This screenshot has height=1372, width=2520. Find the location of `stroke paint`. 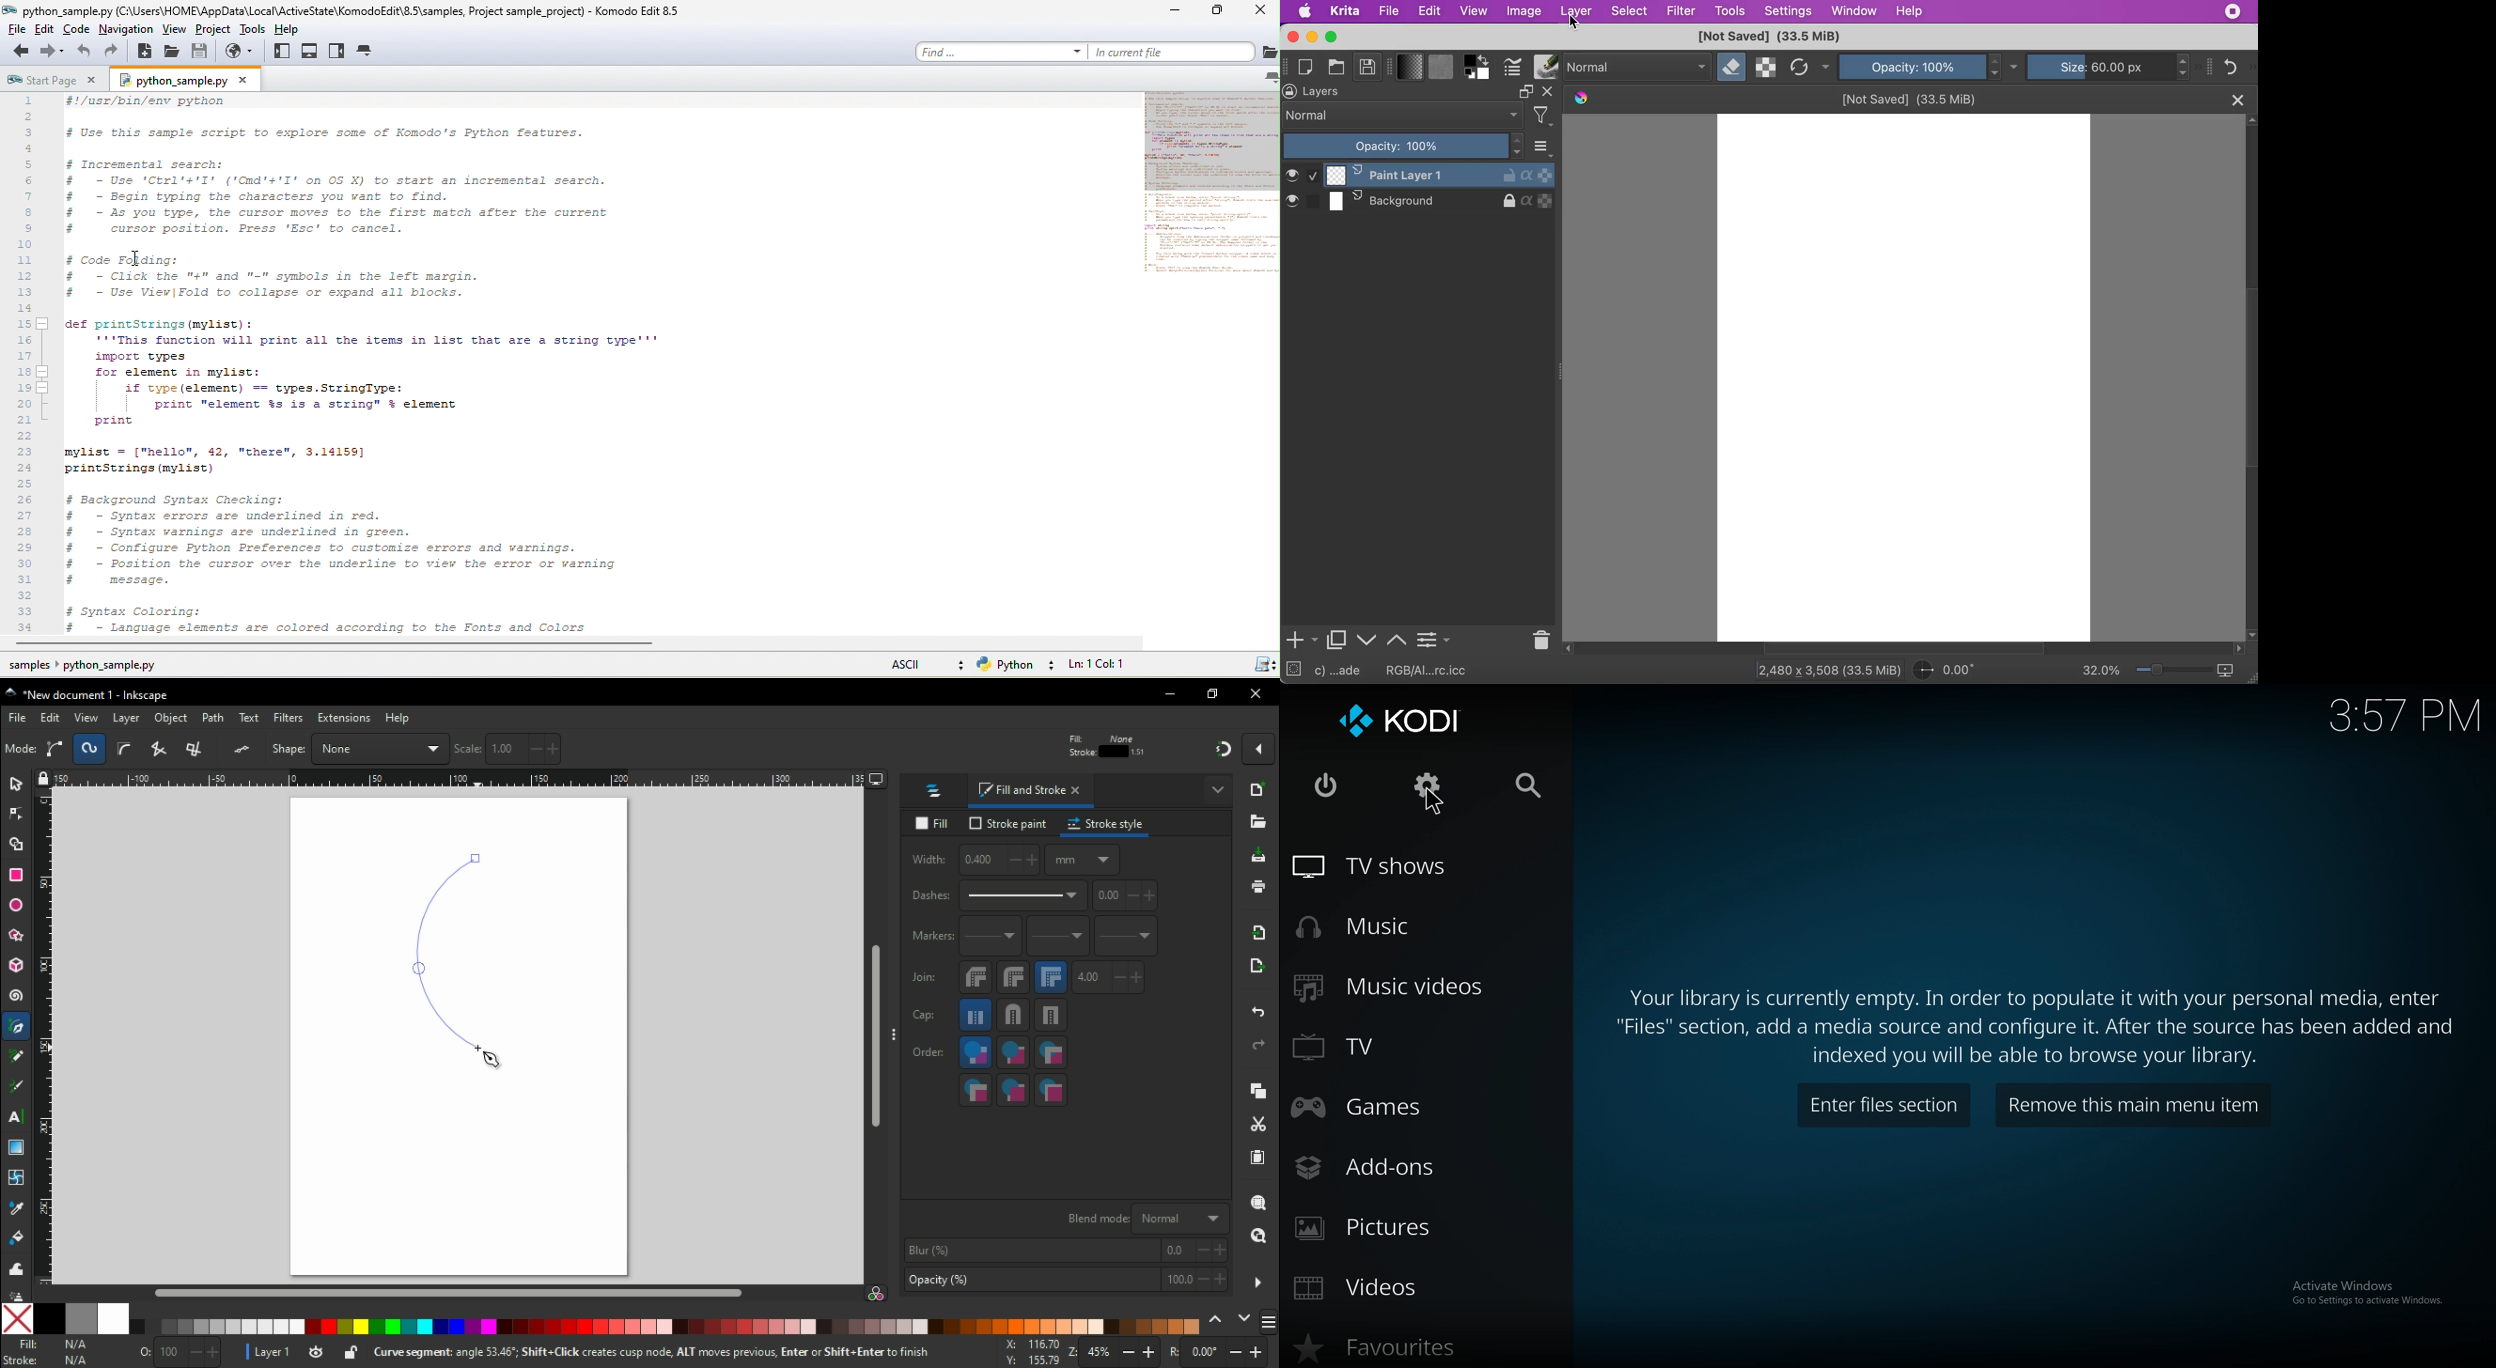

stroke paint is located at coordinates (1006, 825).